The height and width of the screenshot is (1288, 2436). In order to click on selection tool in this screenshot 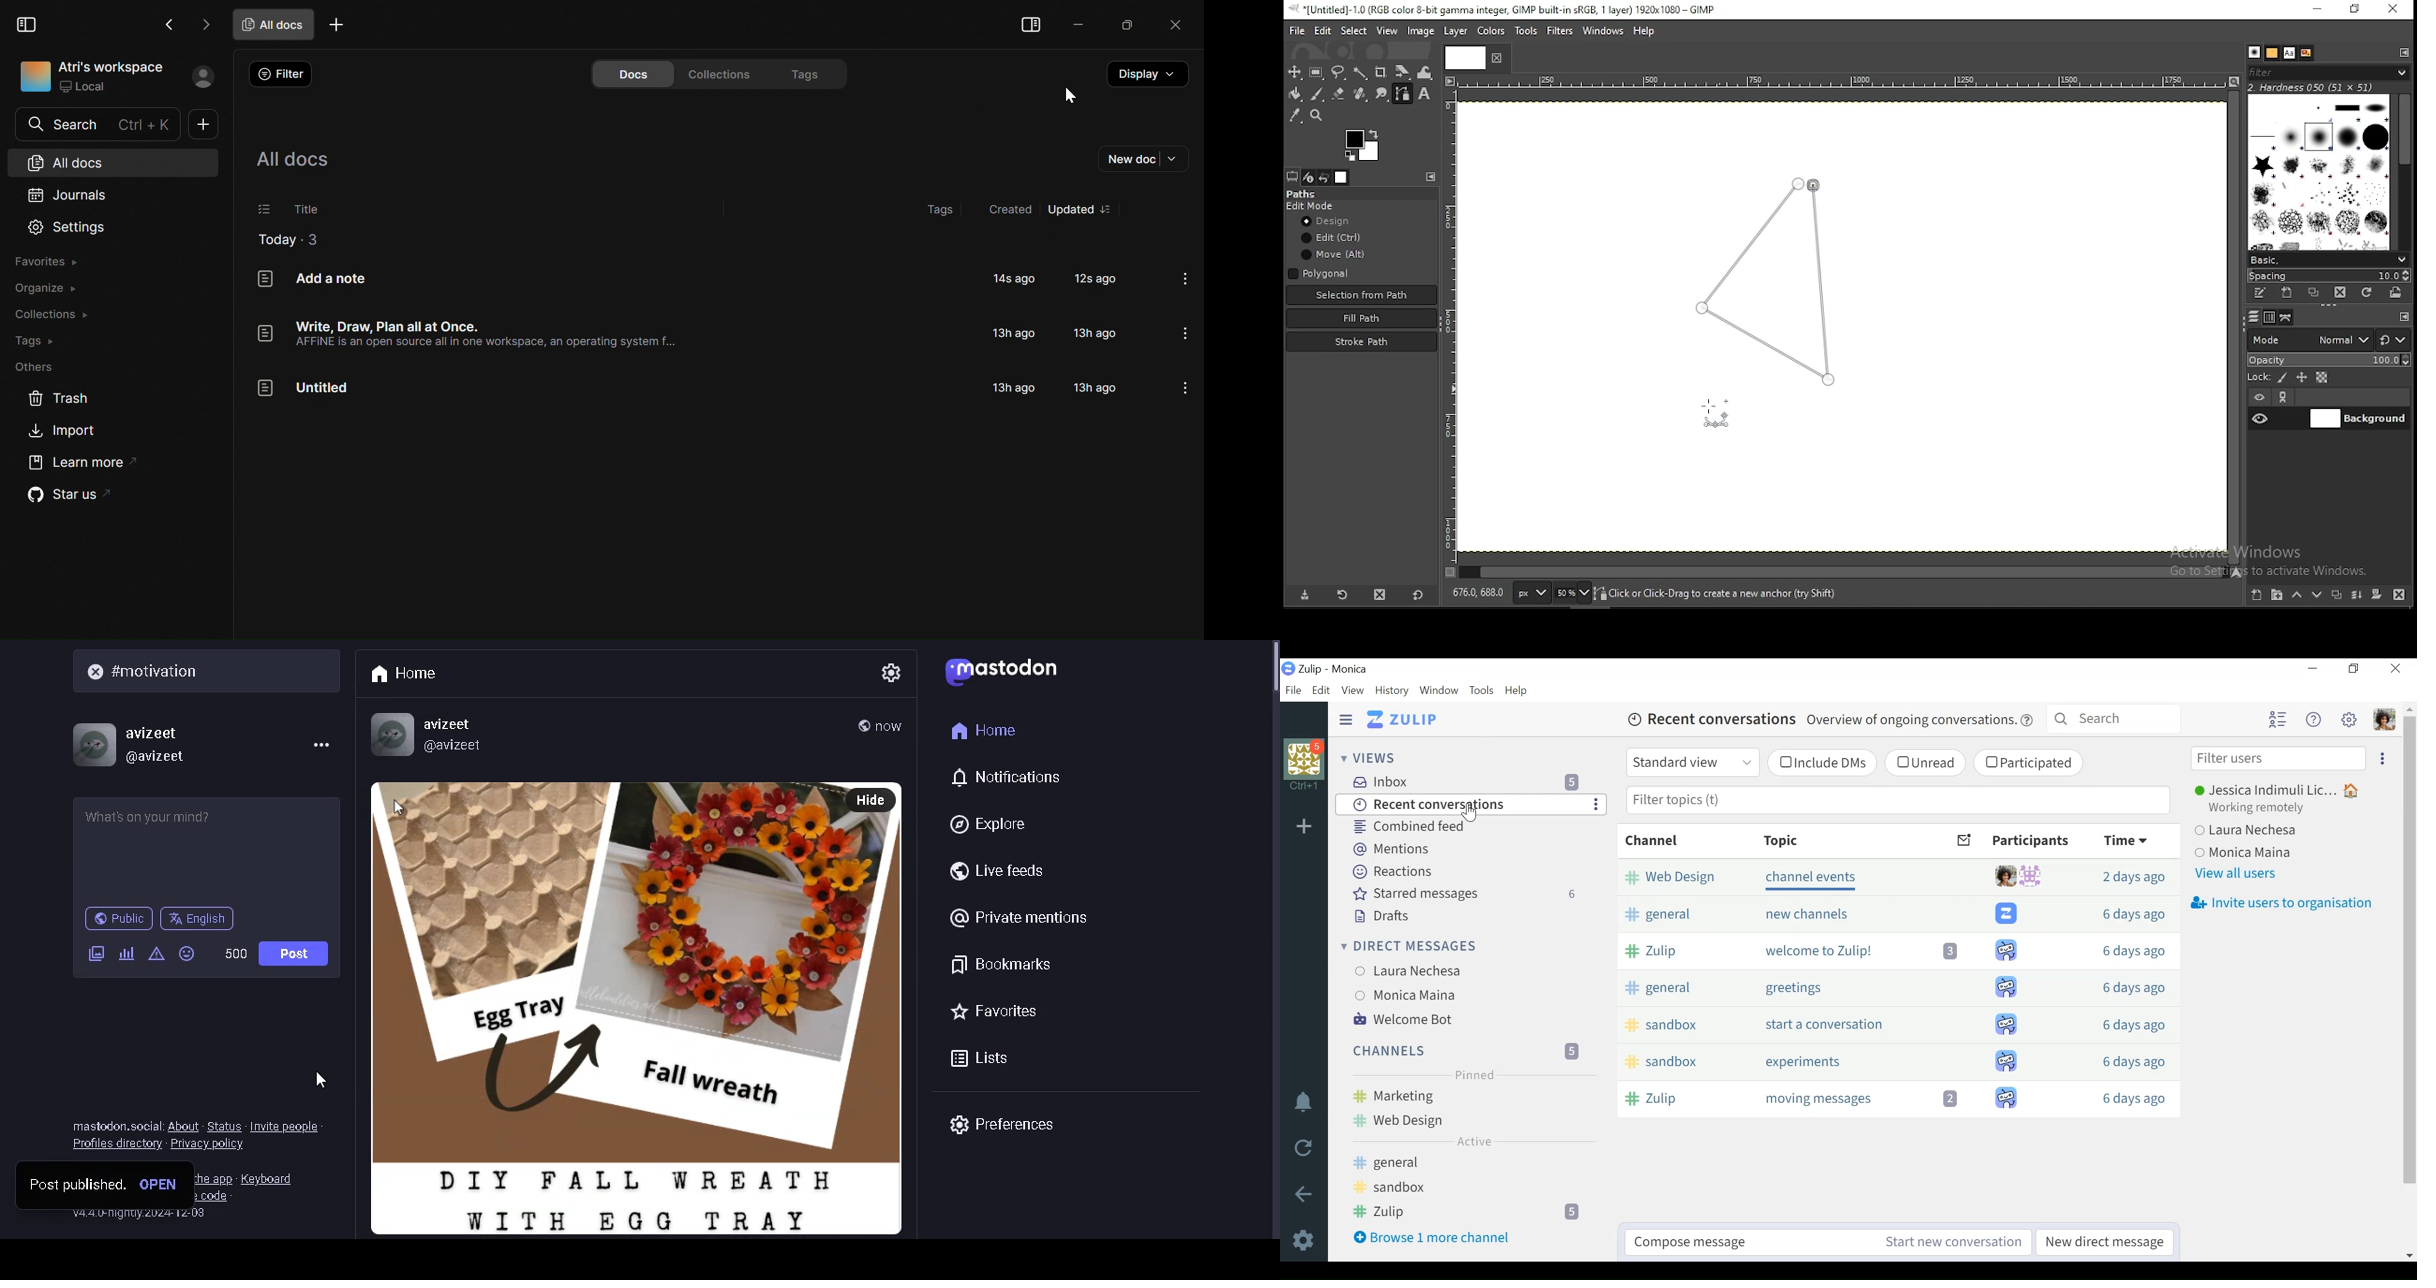, I will do `click(1292, 72)`.